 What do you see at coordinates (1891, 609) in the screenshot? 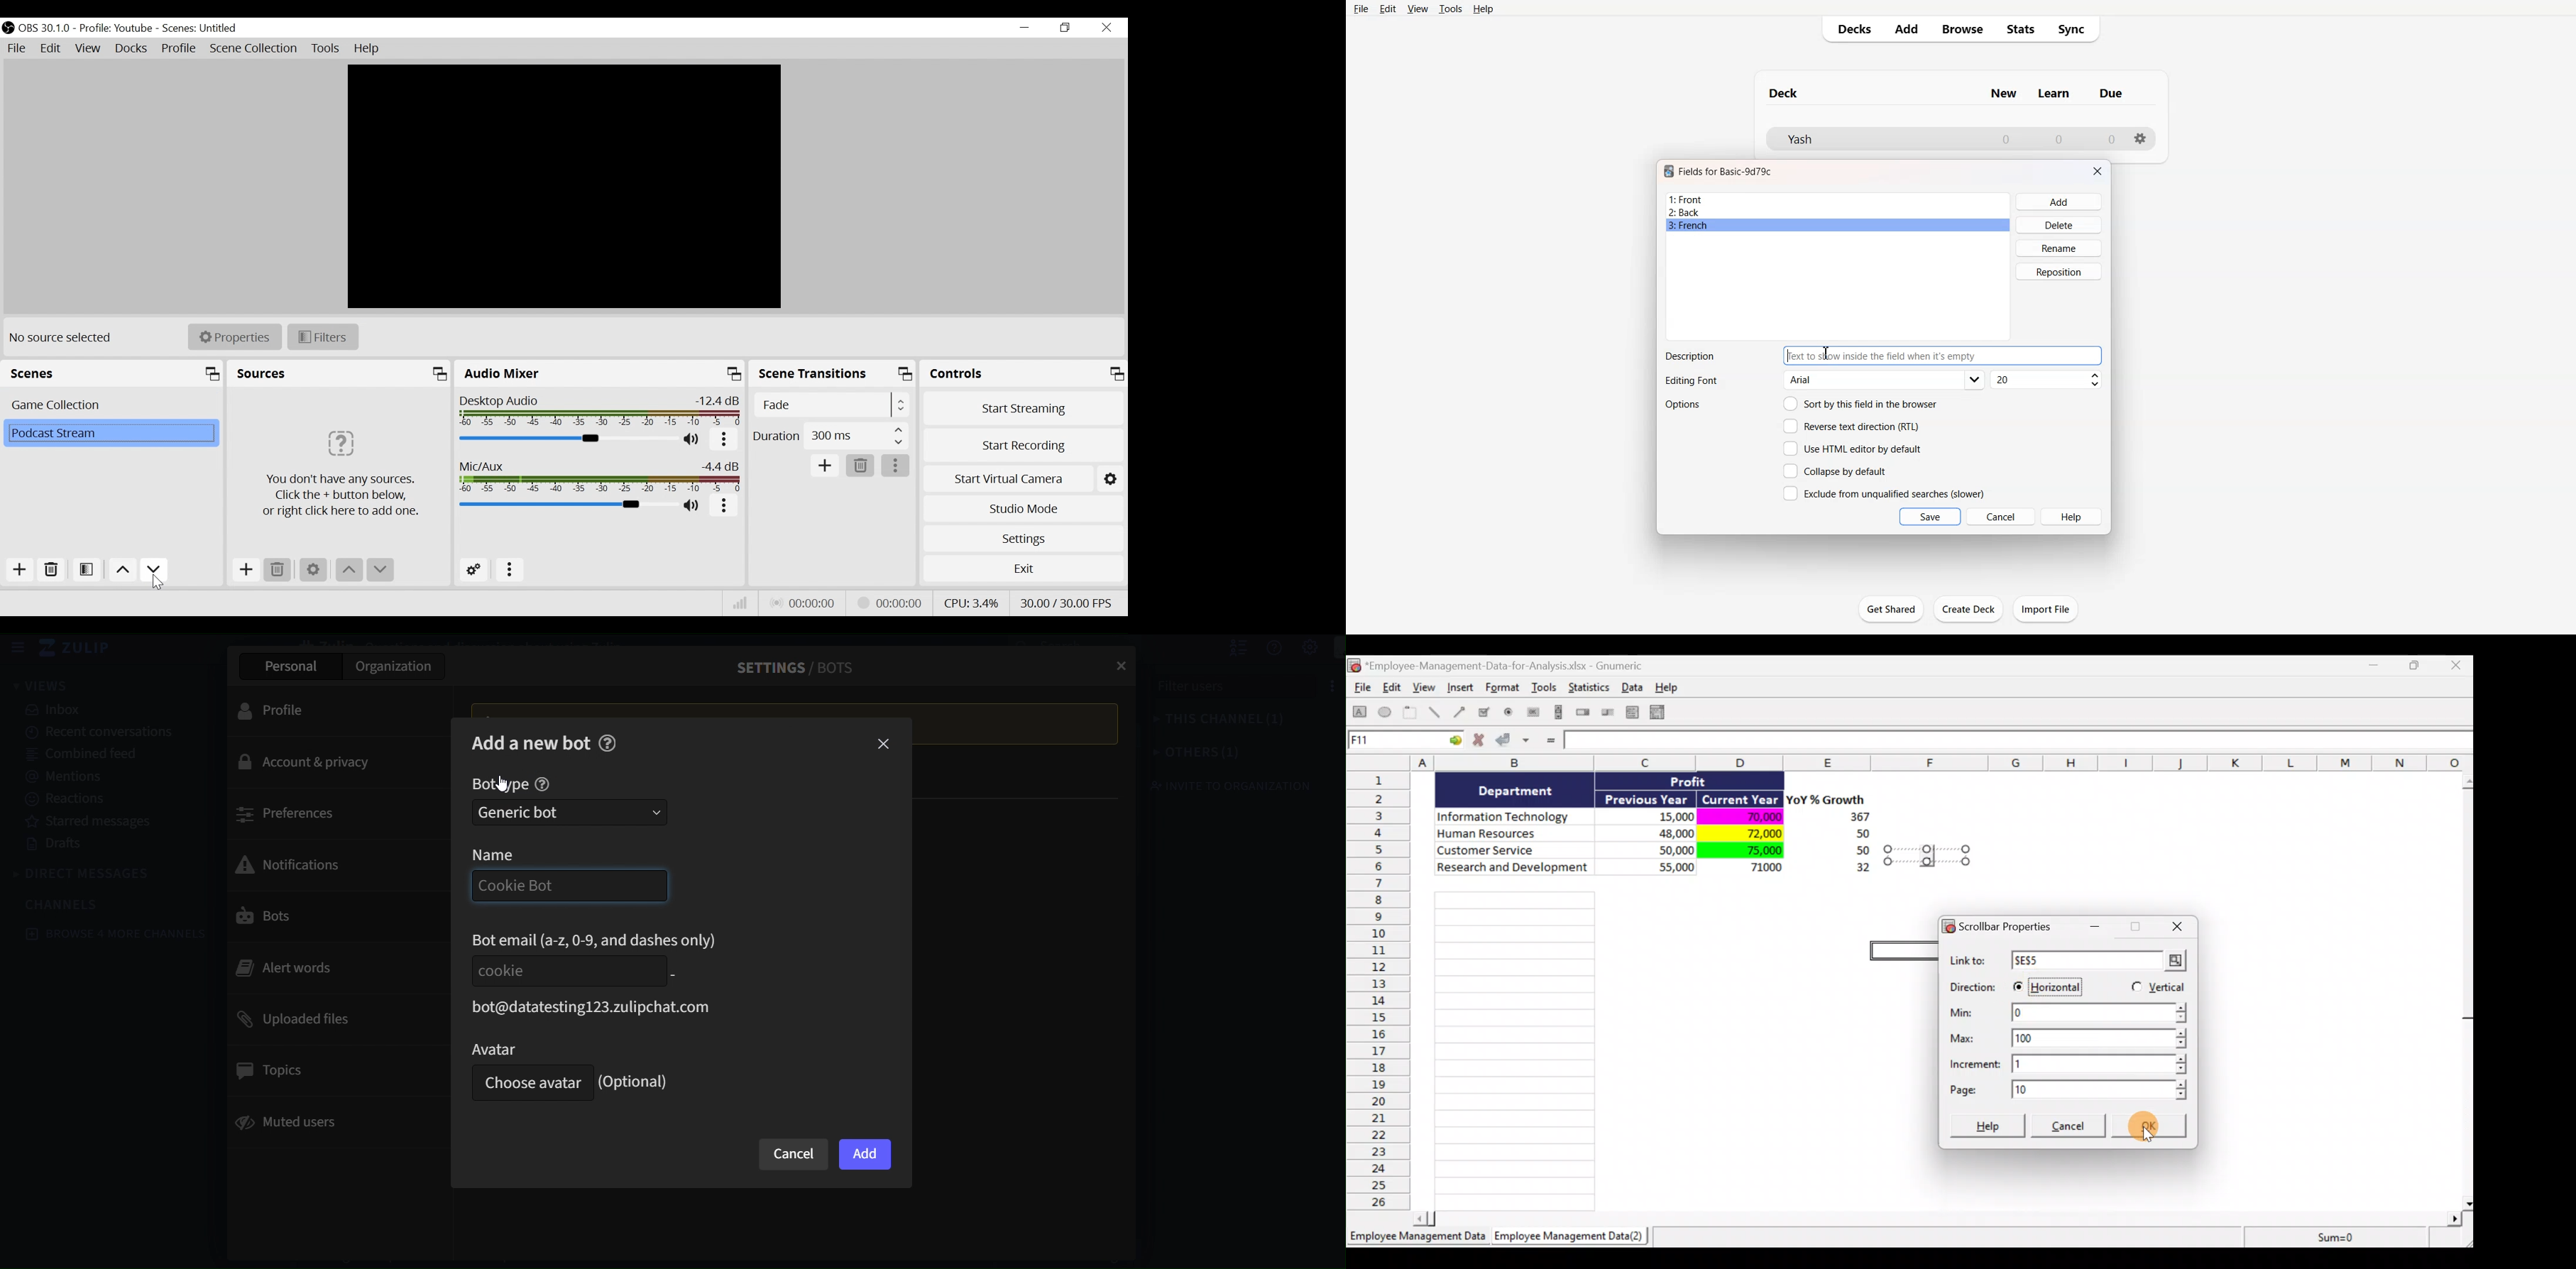
I see `Get Shared` at bounding box center [1891, 609].